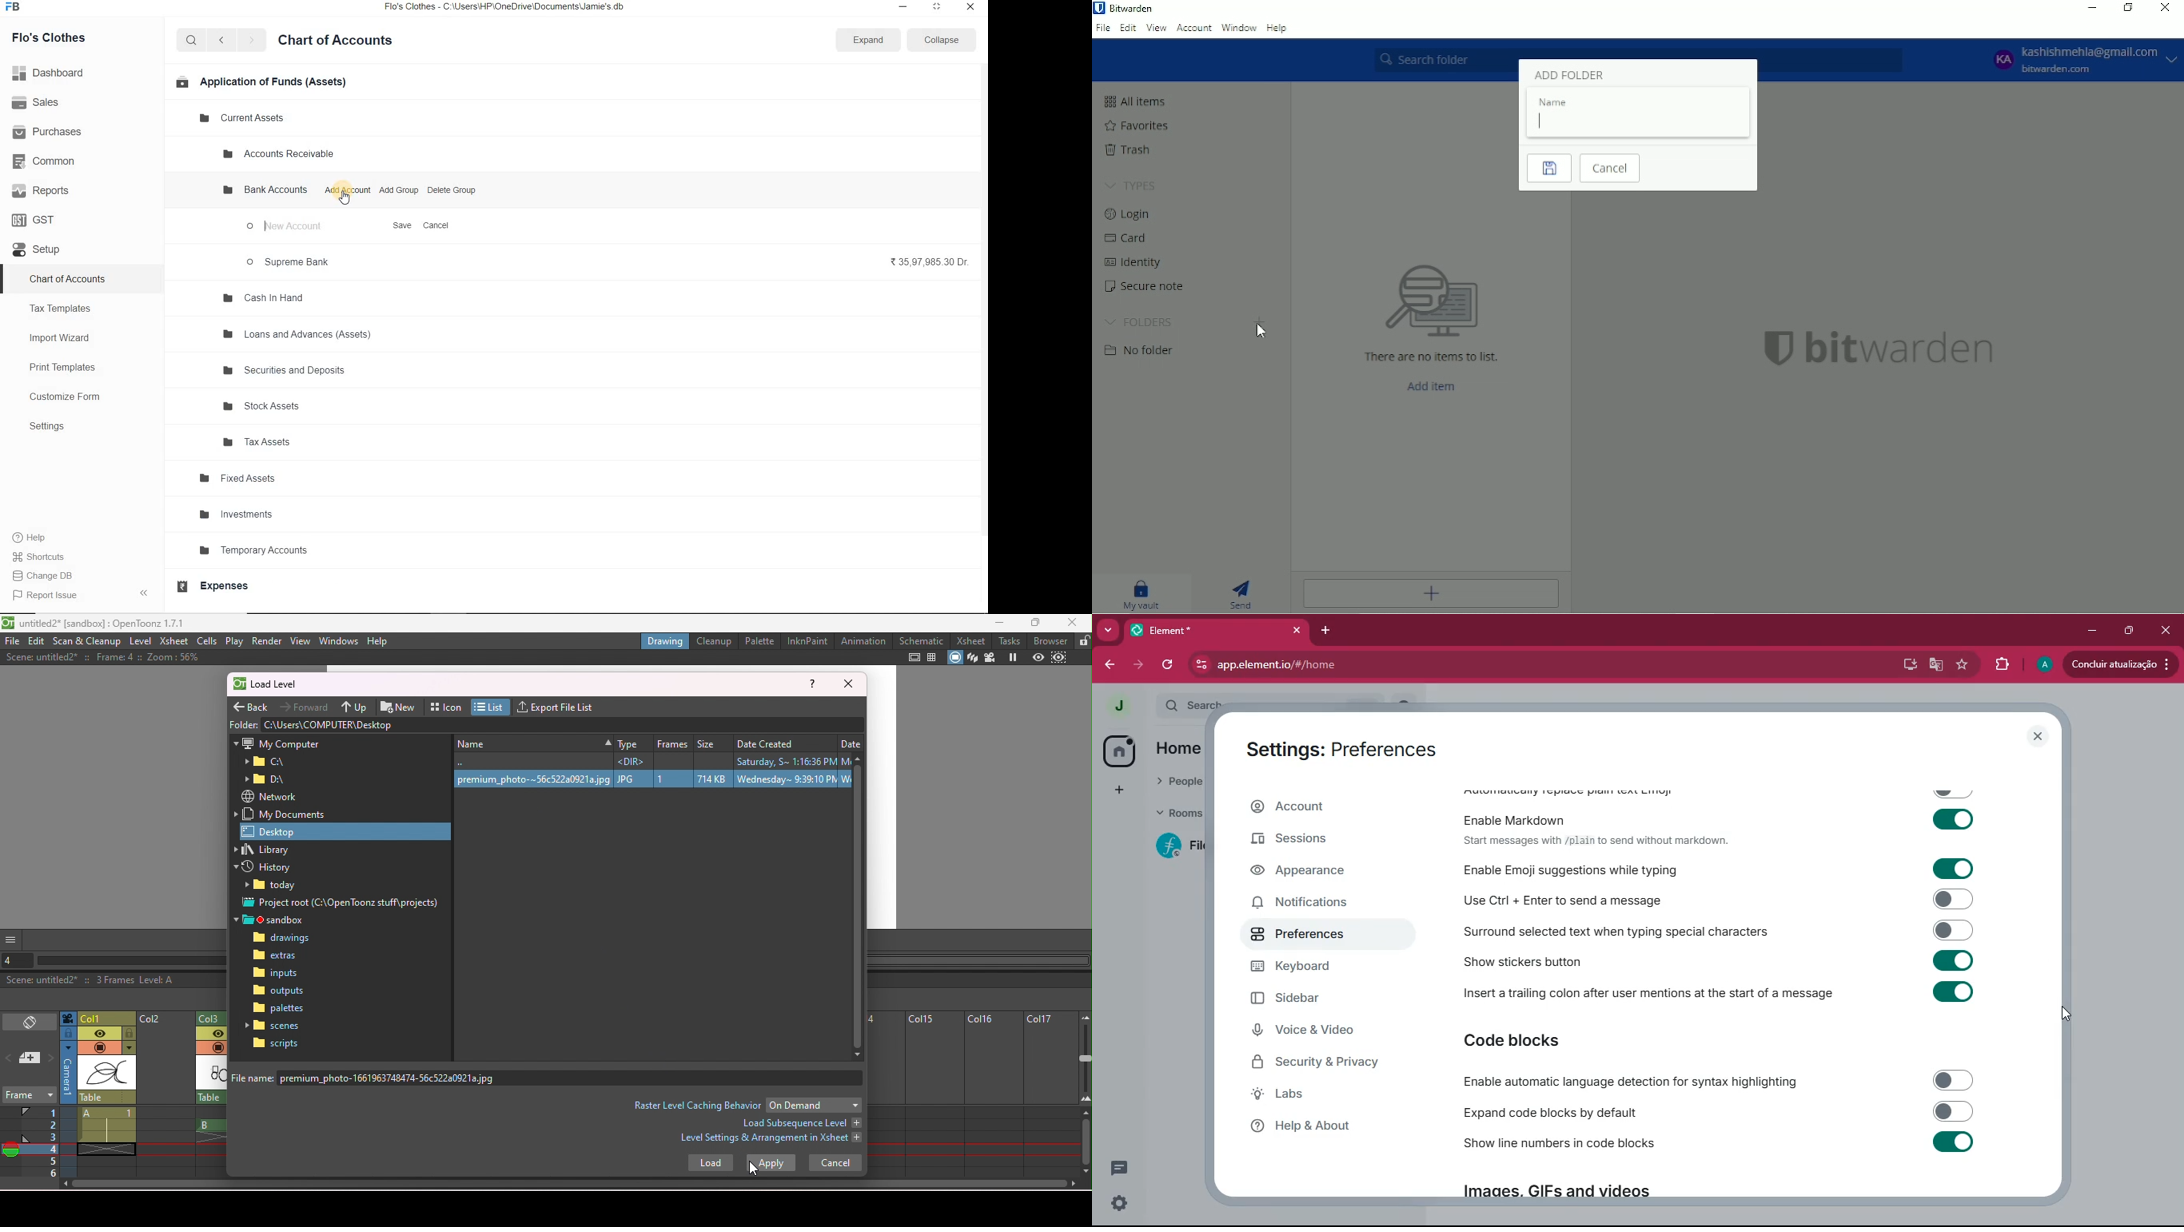 This screenshot has height=1232, width=2184. Describe the element at coordinates (1720, 1145) in the screenshot. I see `Show line numbers in code blocks` at that location.